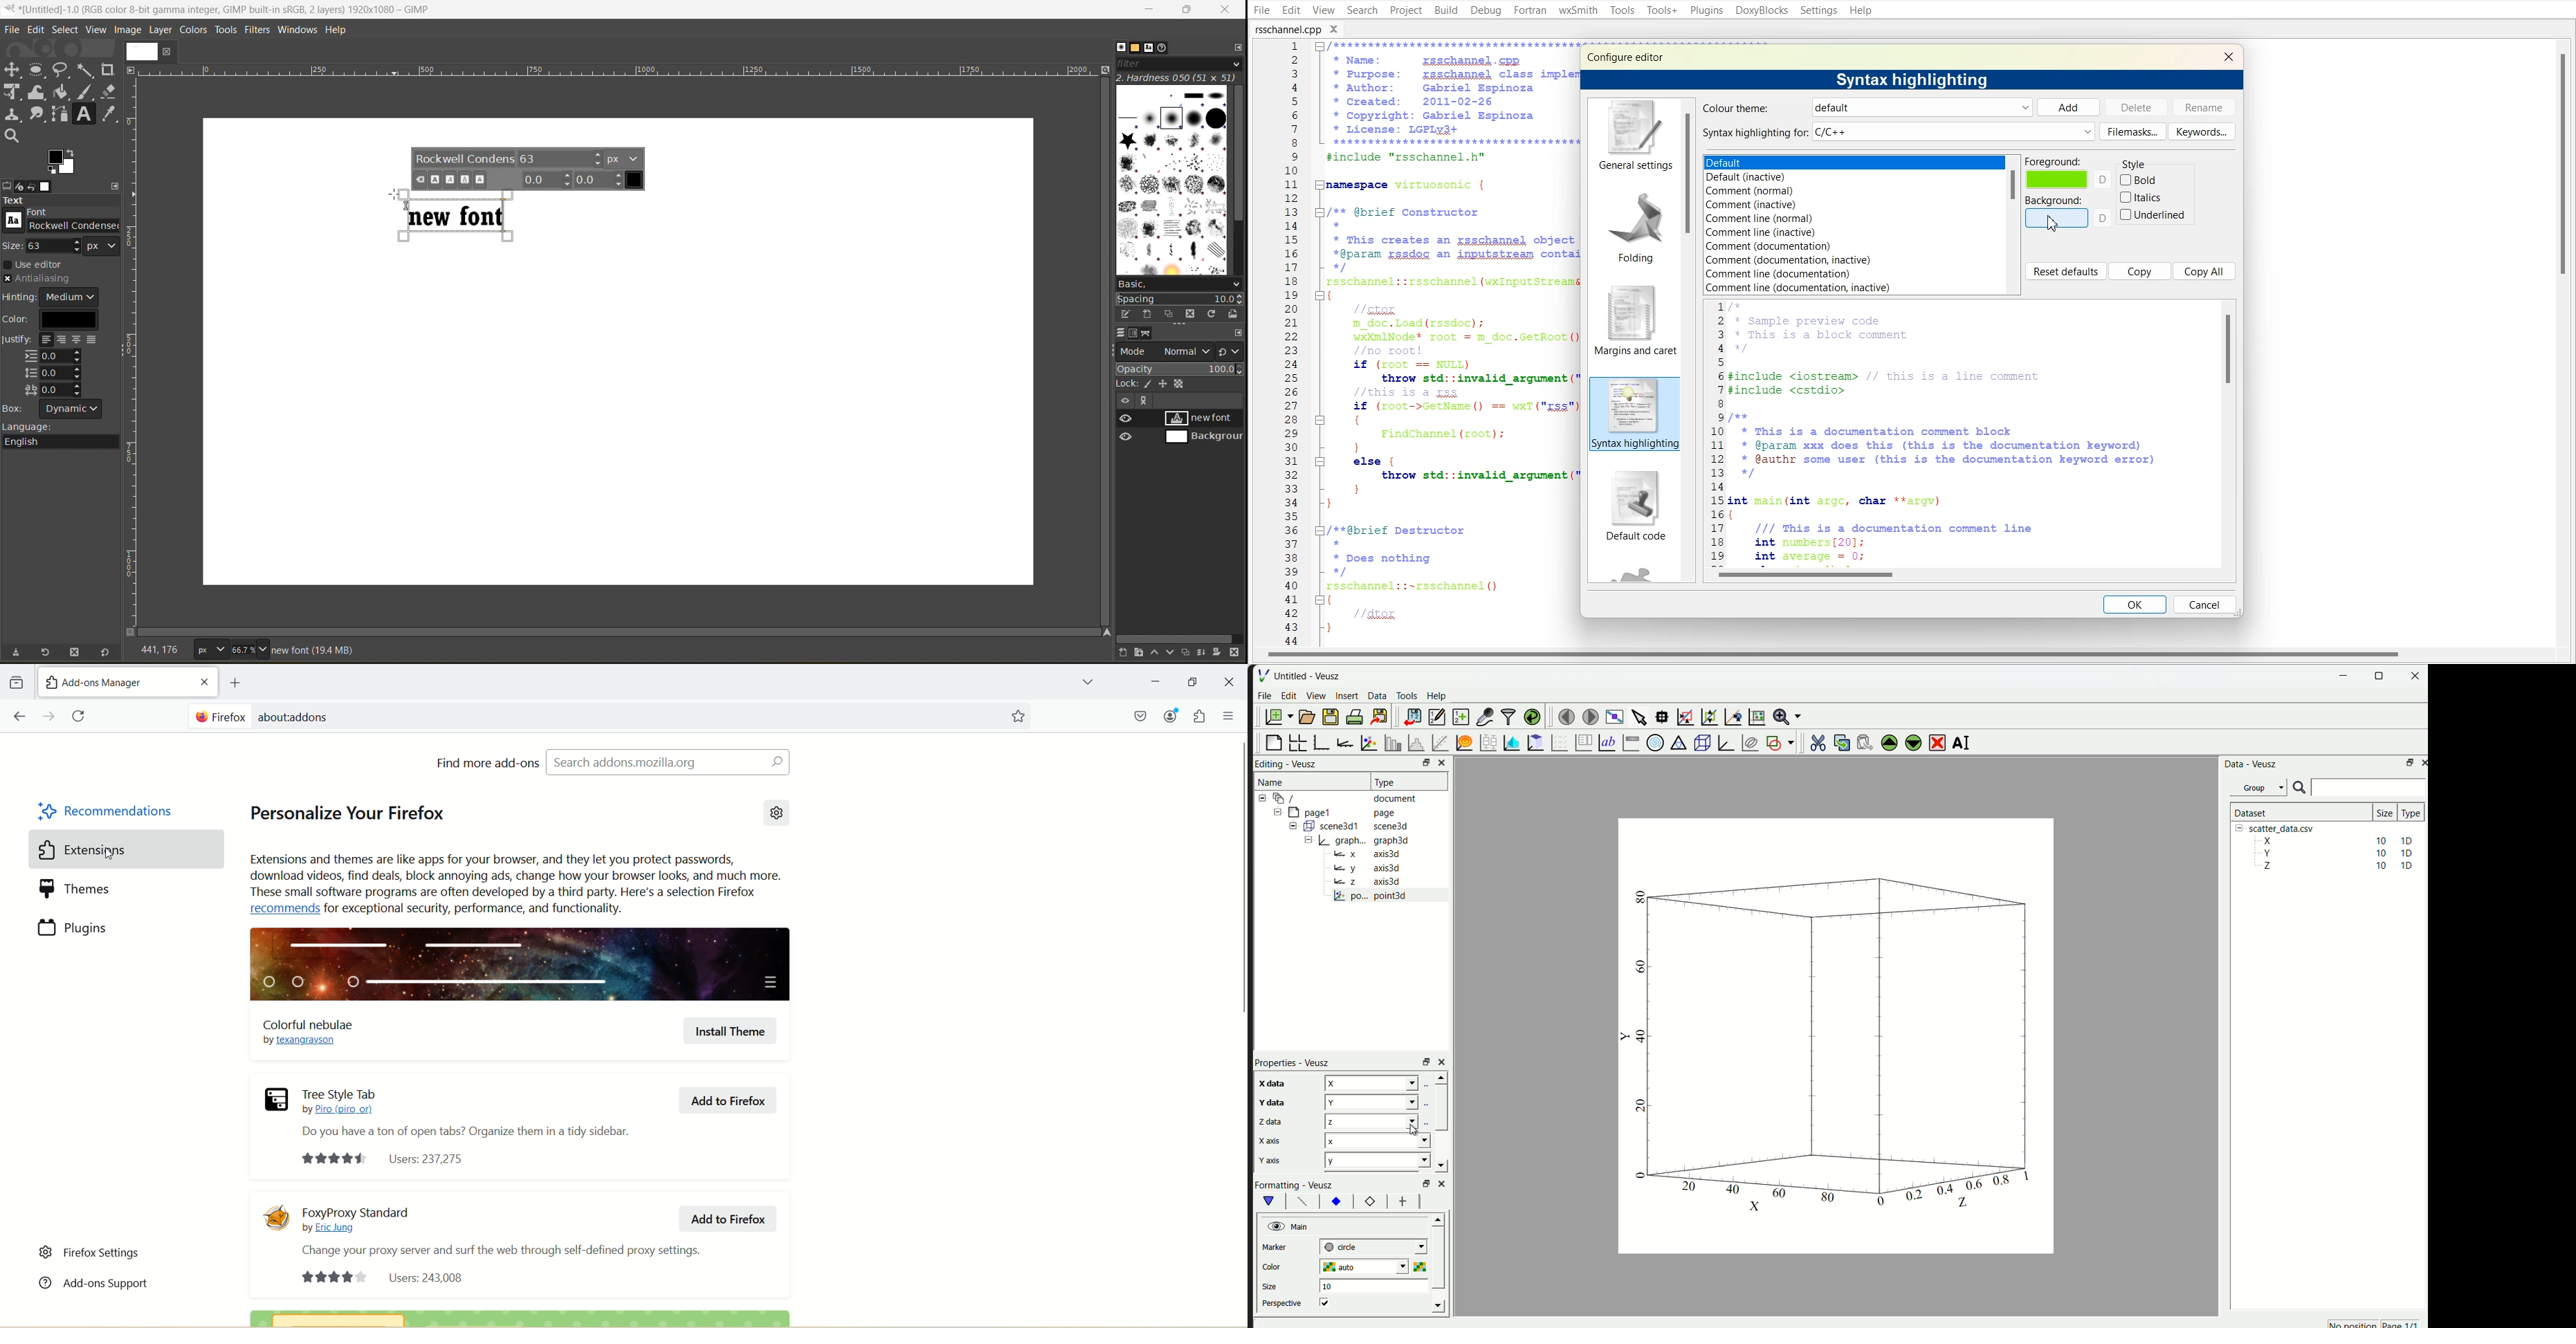 This screenshot has width=2576, height=1344. What do you see at coordinates (1661, 10) in the screenshot?
I see `Tools+` at bounding box center [1661, 10].